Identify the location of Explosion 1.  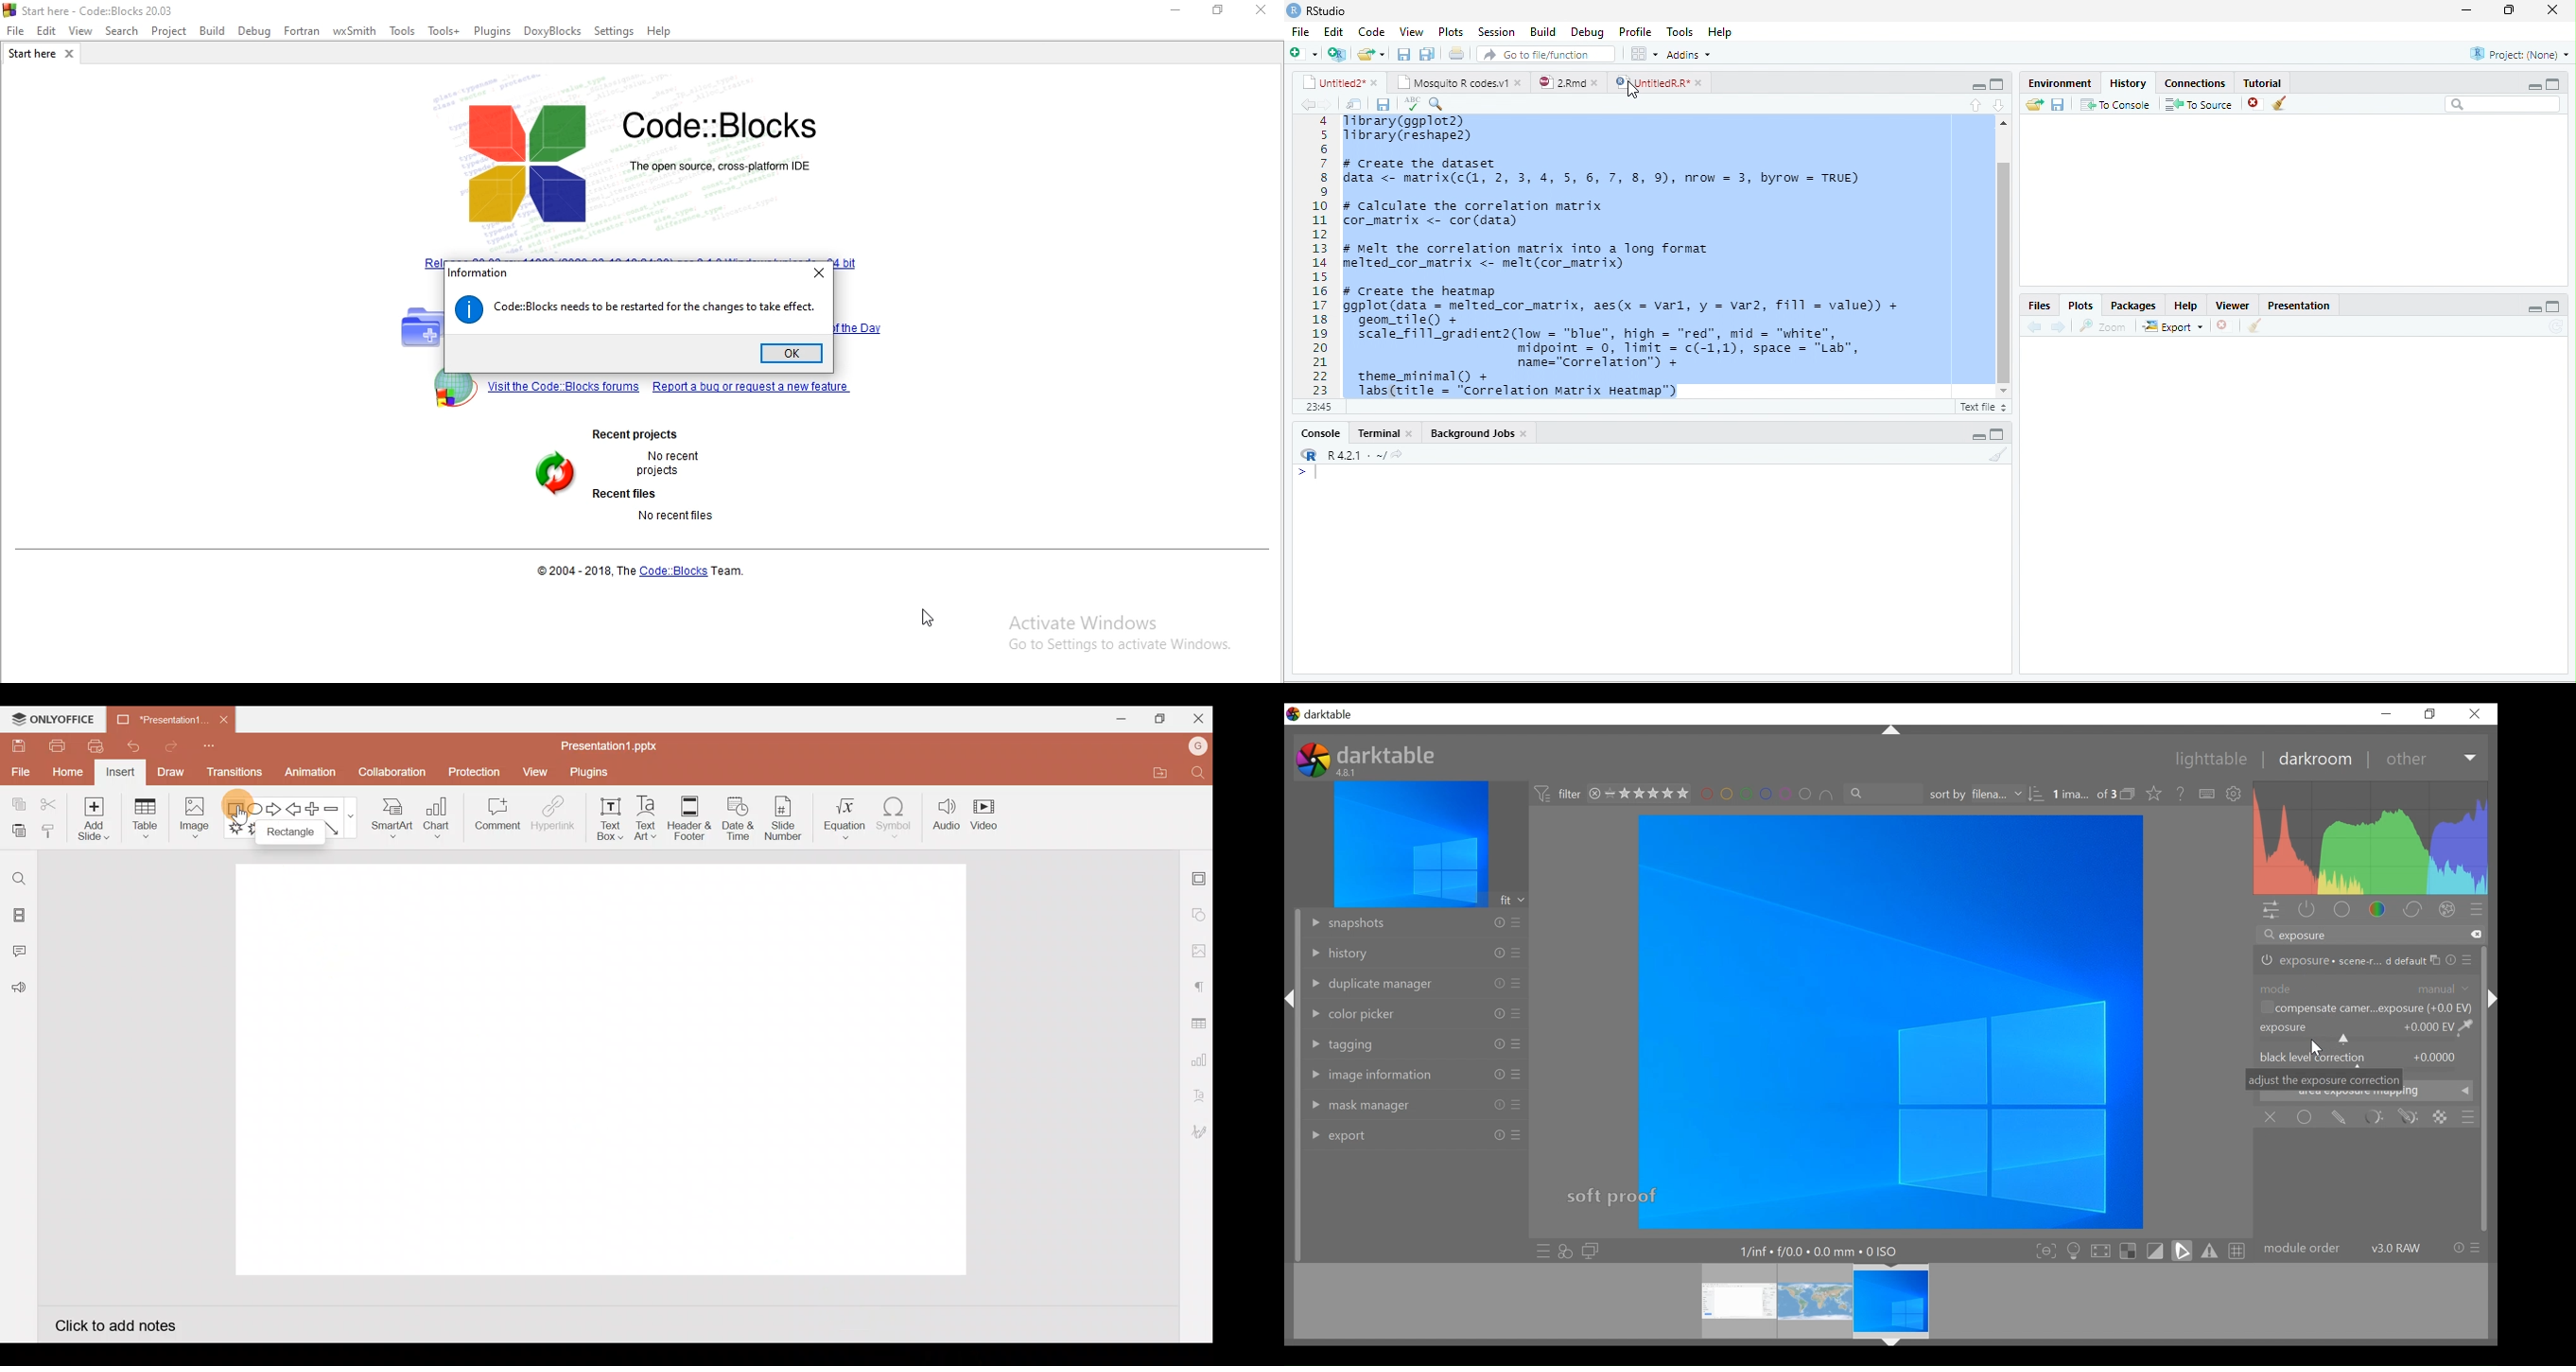
(239, 827).